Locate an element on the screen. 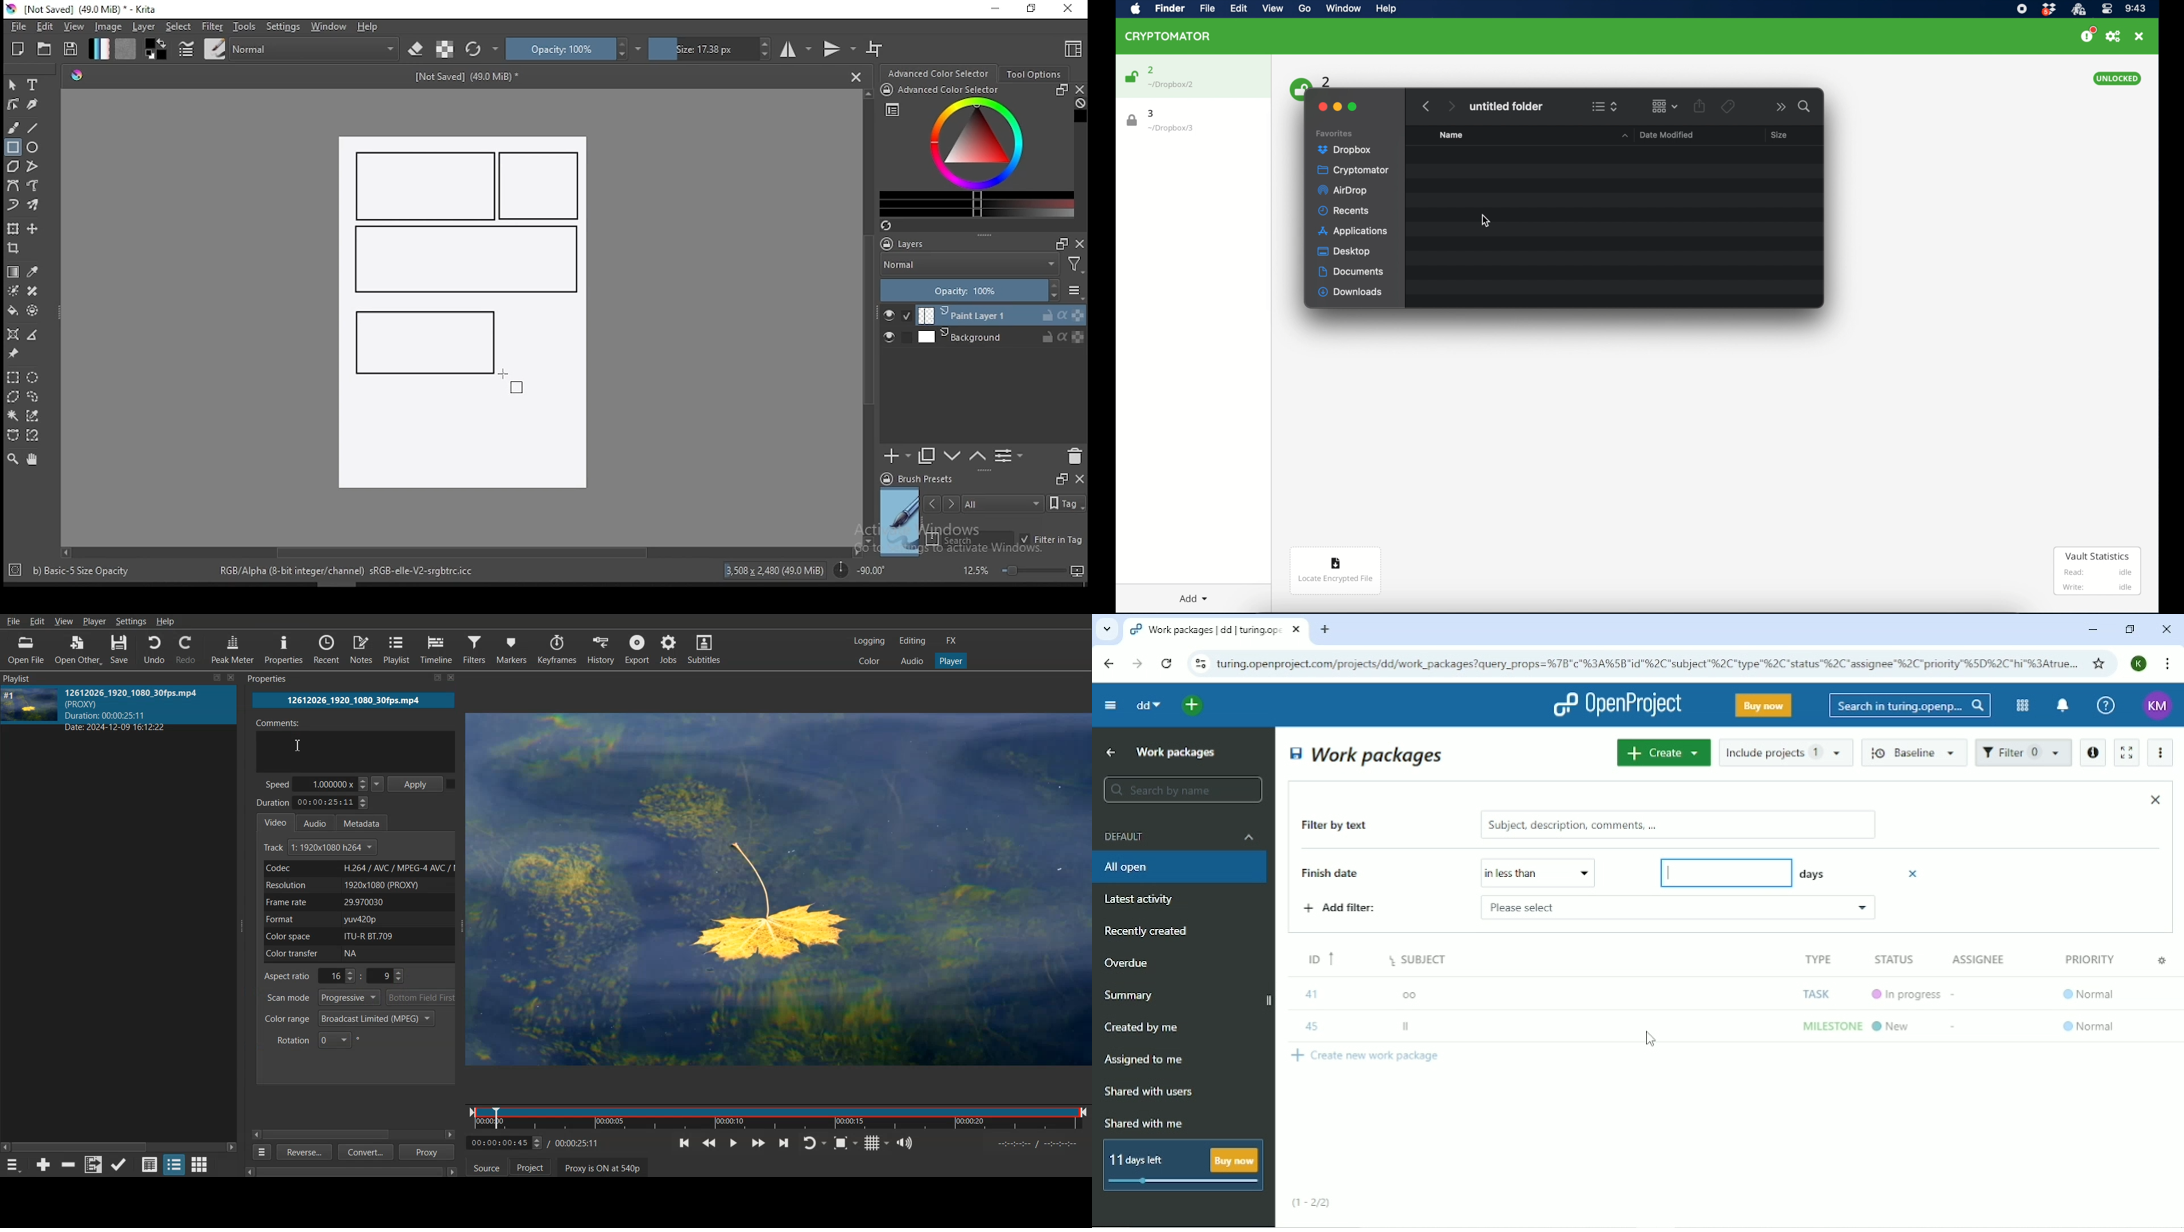  tags is located at coordinates (1003, 503).